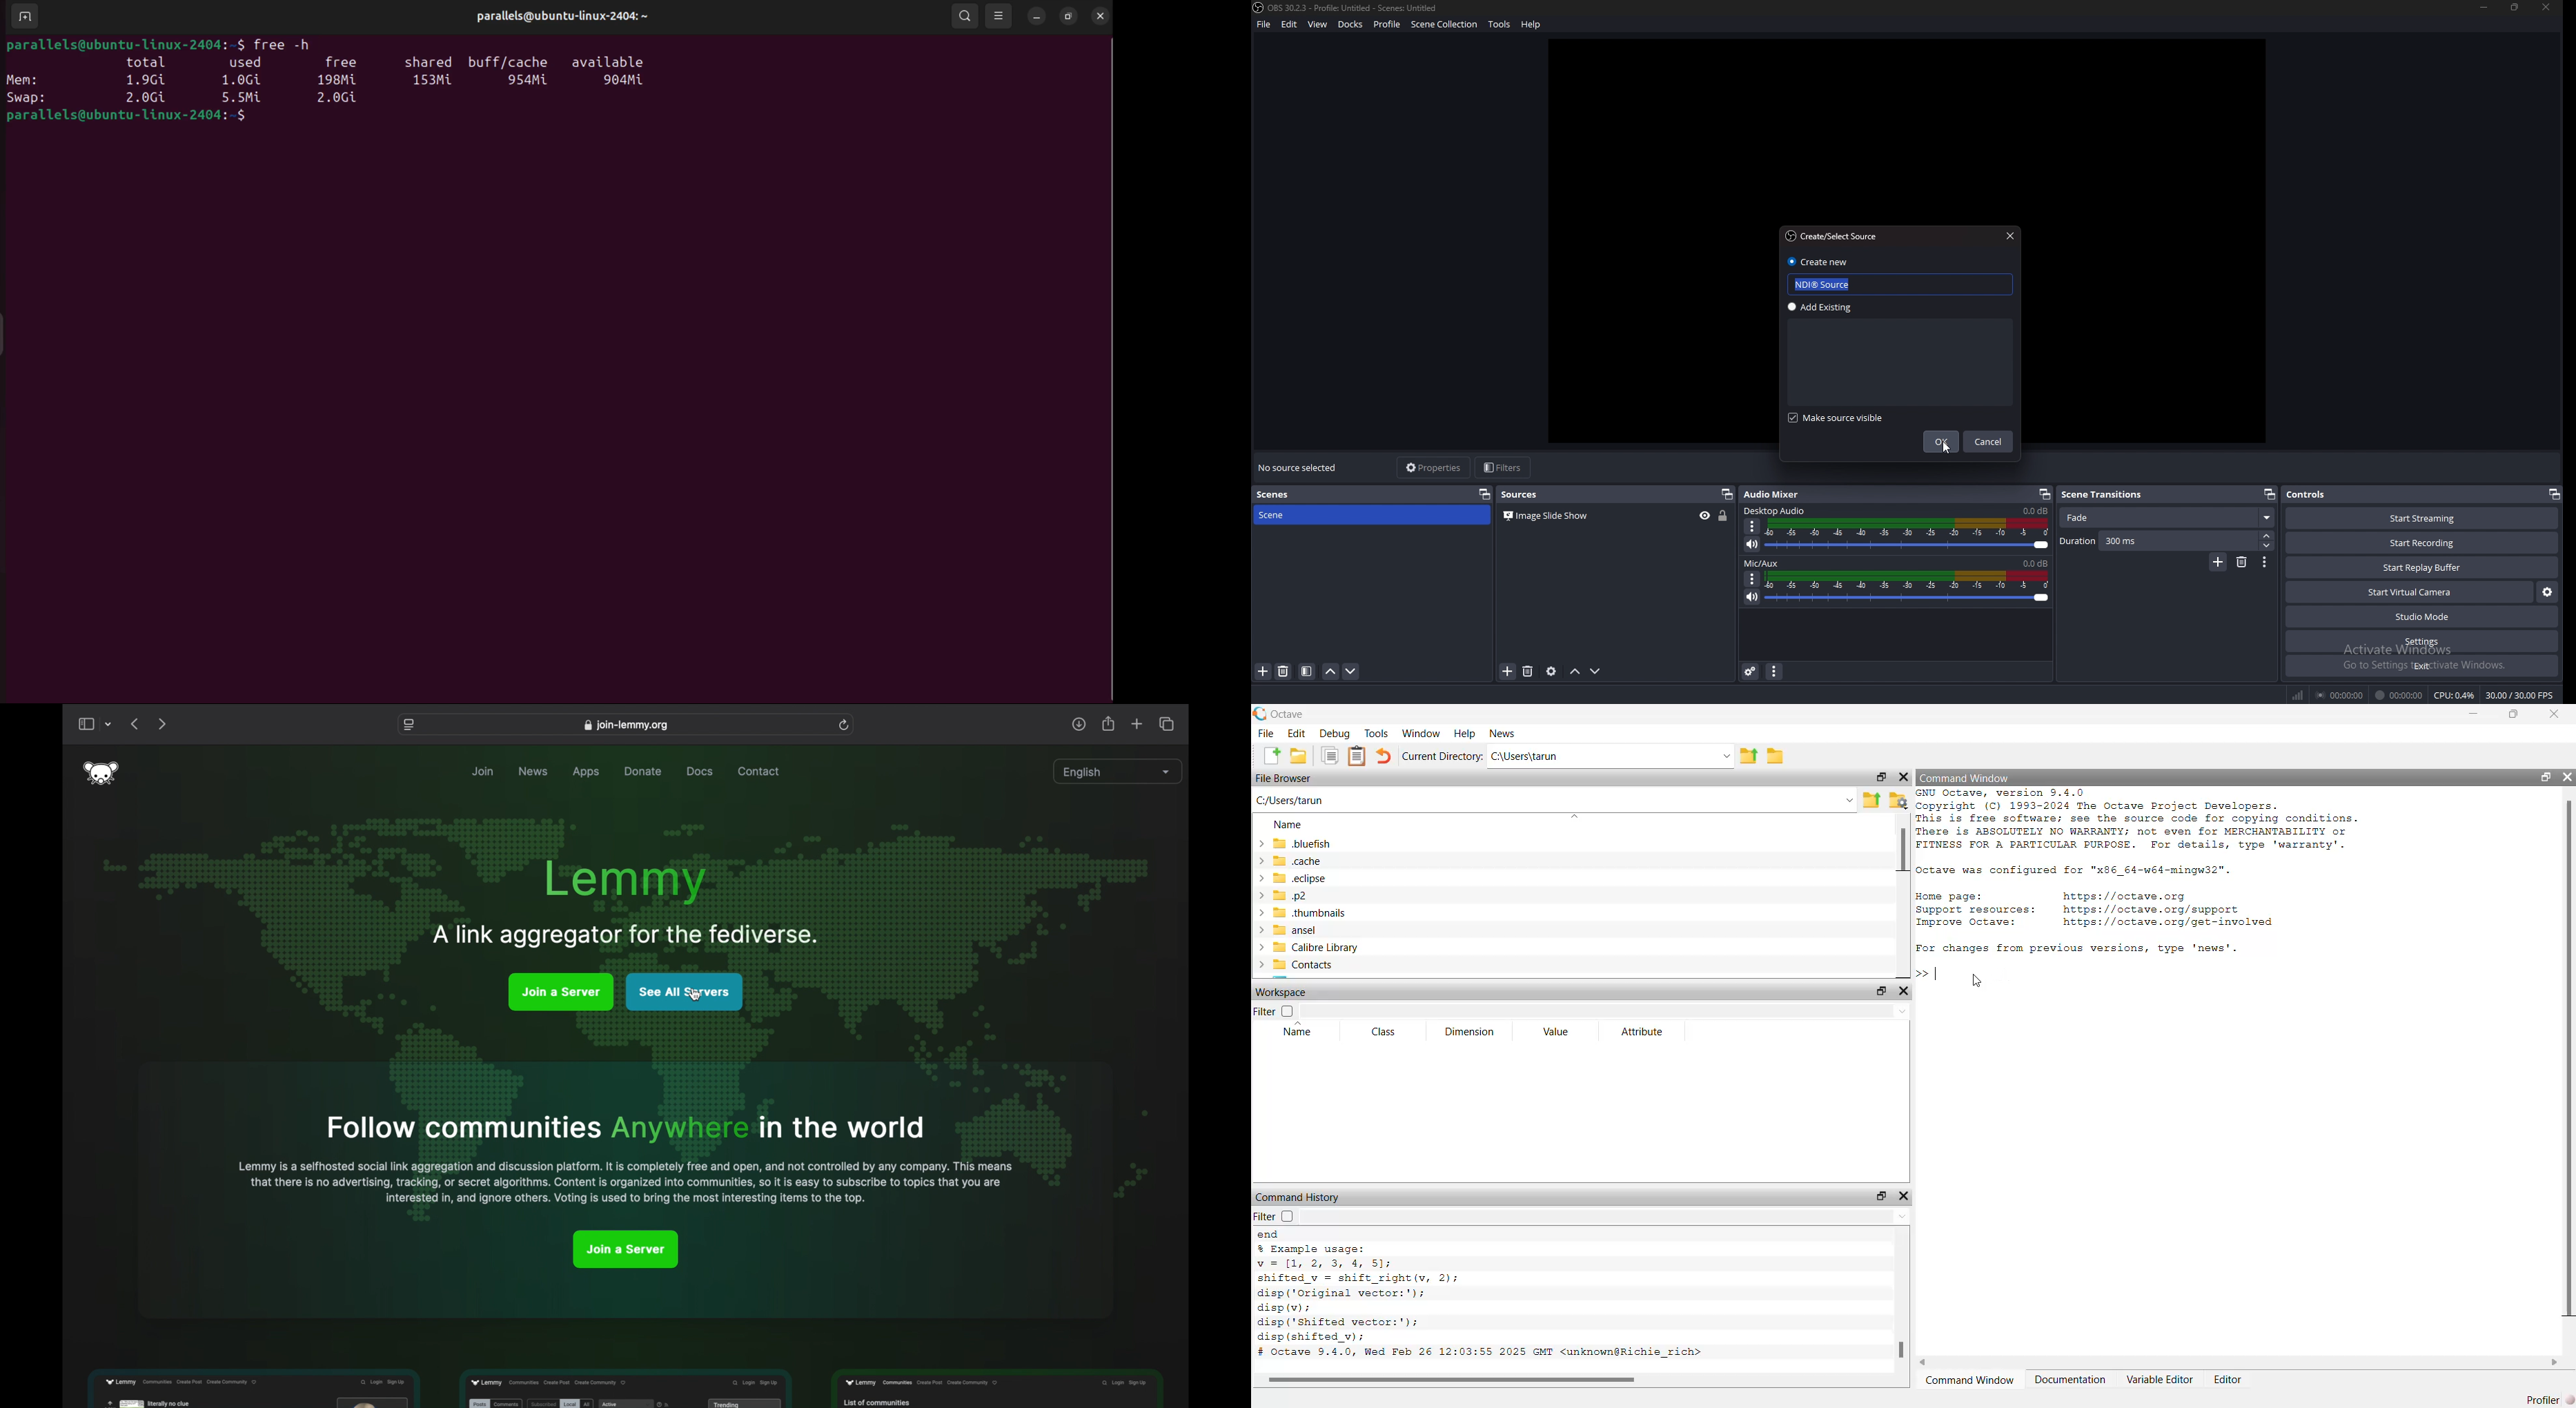  I want to click on downloads, so click(1079, 724).